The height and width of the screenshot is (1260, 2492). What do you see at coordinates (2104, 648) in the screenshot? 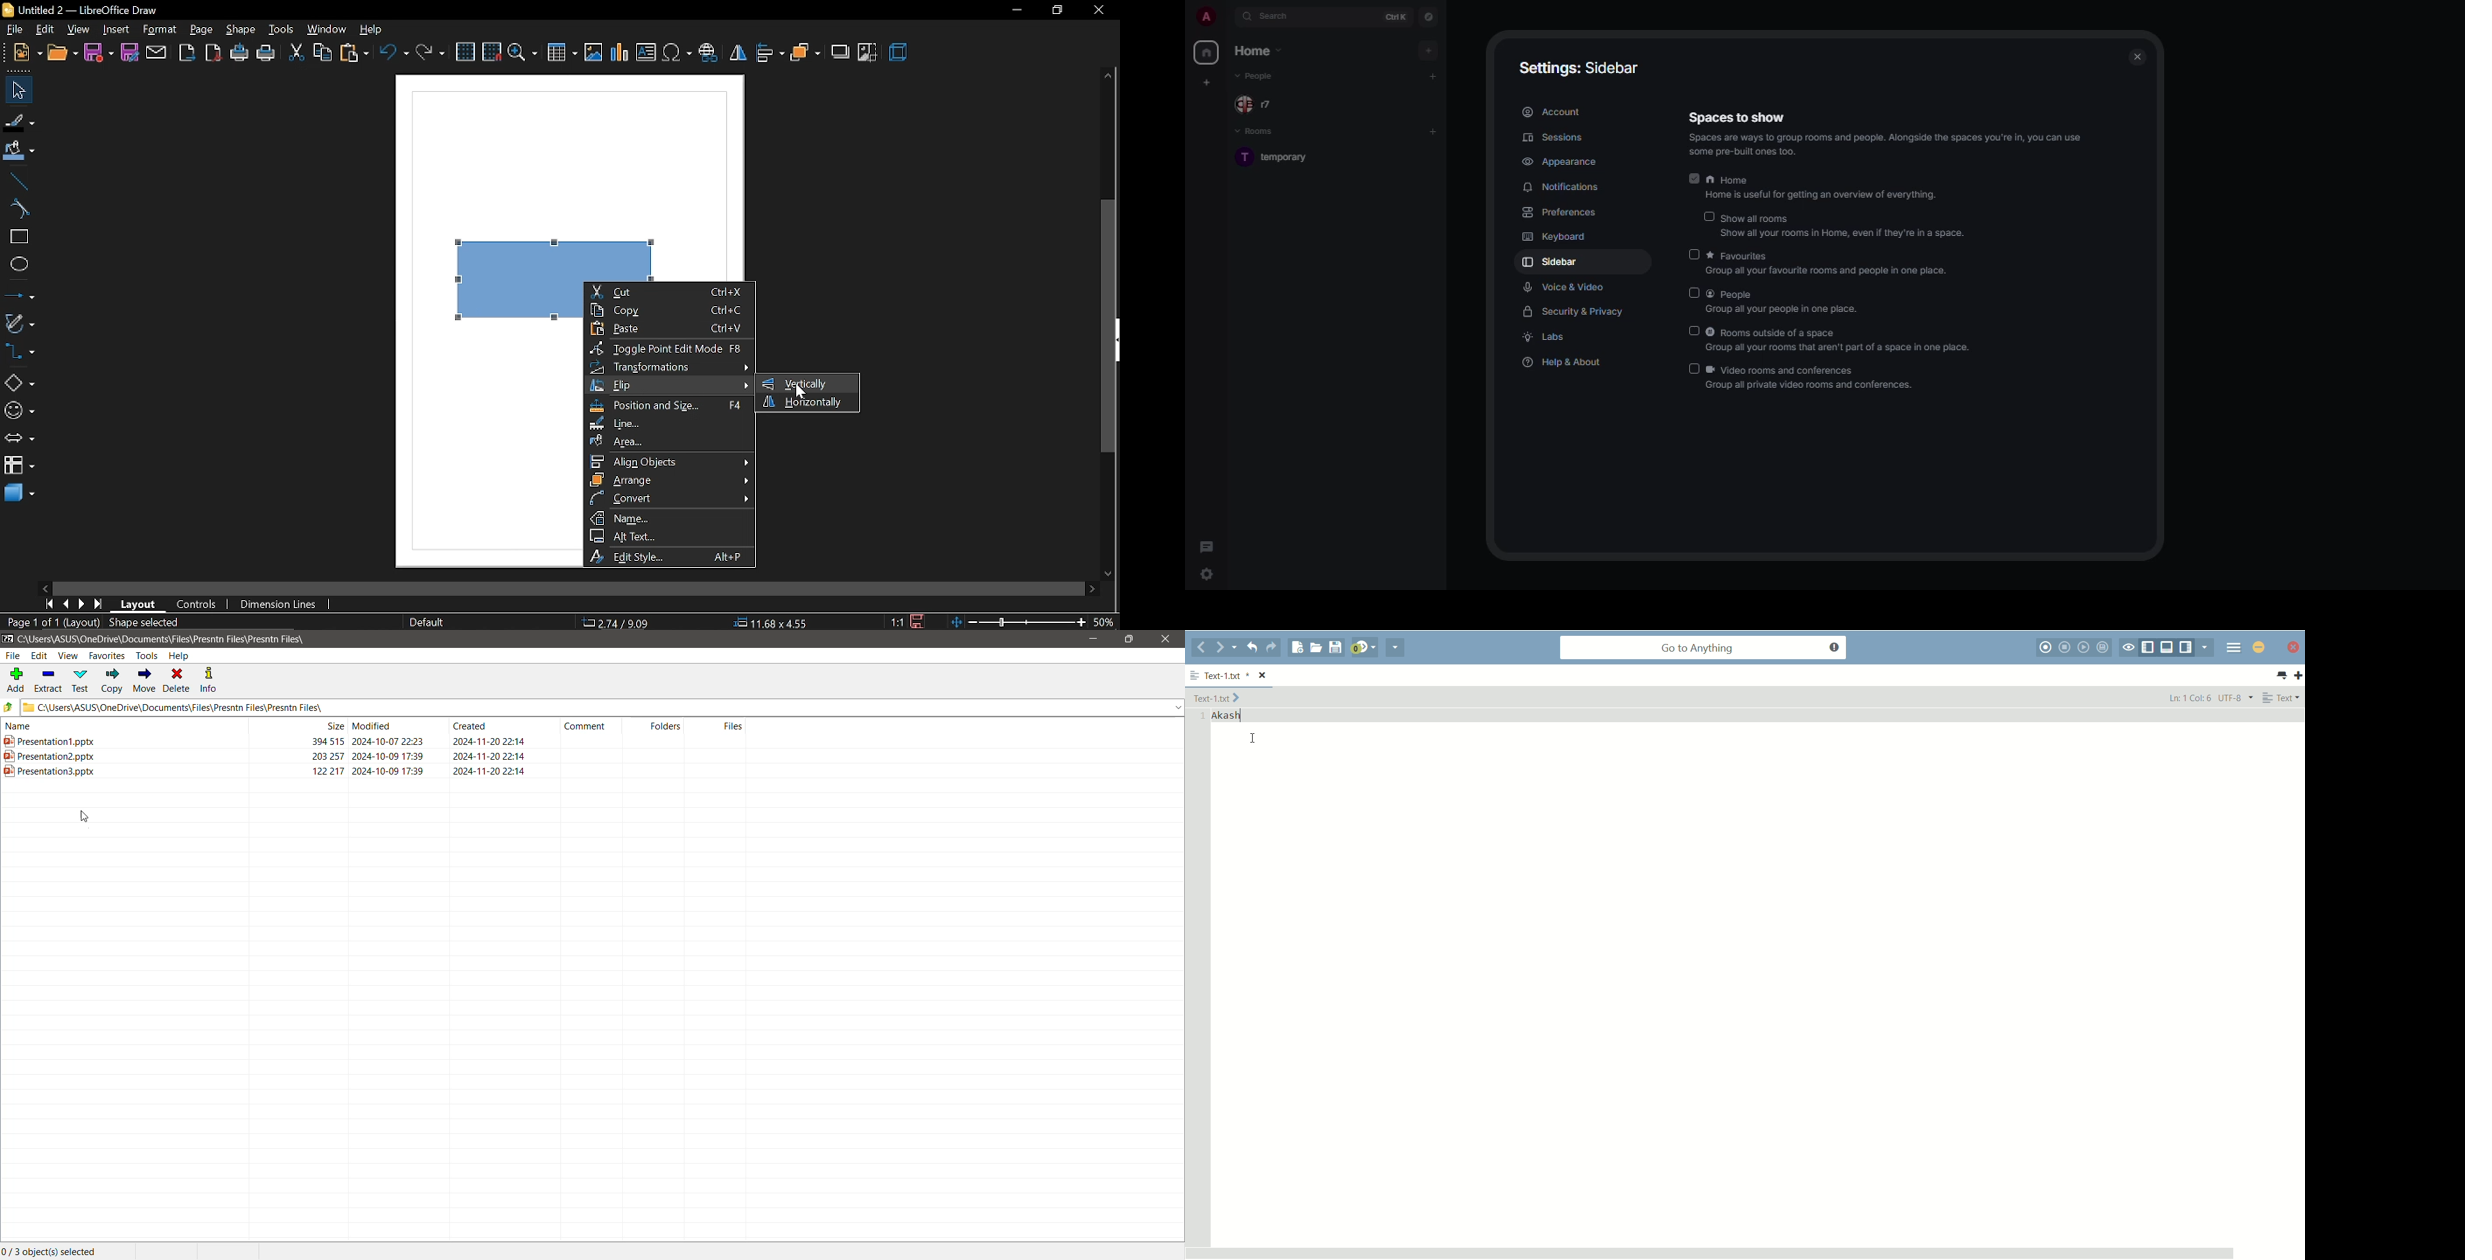
I see `save macro to toolbox` at bounding box center [2104, 648].